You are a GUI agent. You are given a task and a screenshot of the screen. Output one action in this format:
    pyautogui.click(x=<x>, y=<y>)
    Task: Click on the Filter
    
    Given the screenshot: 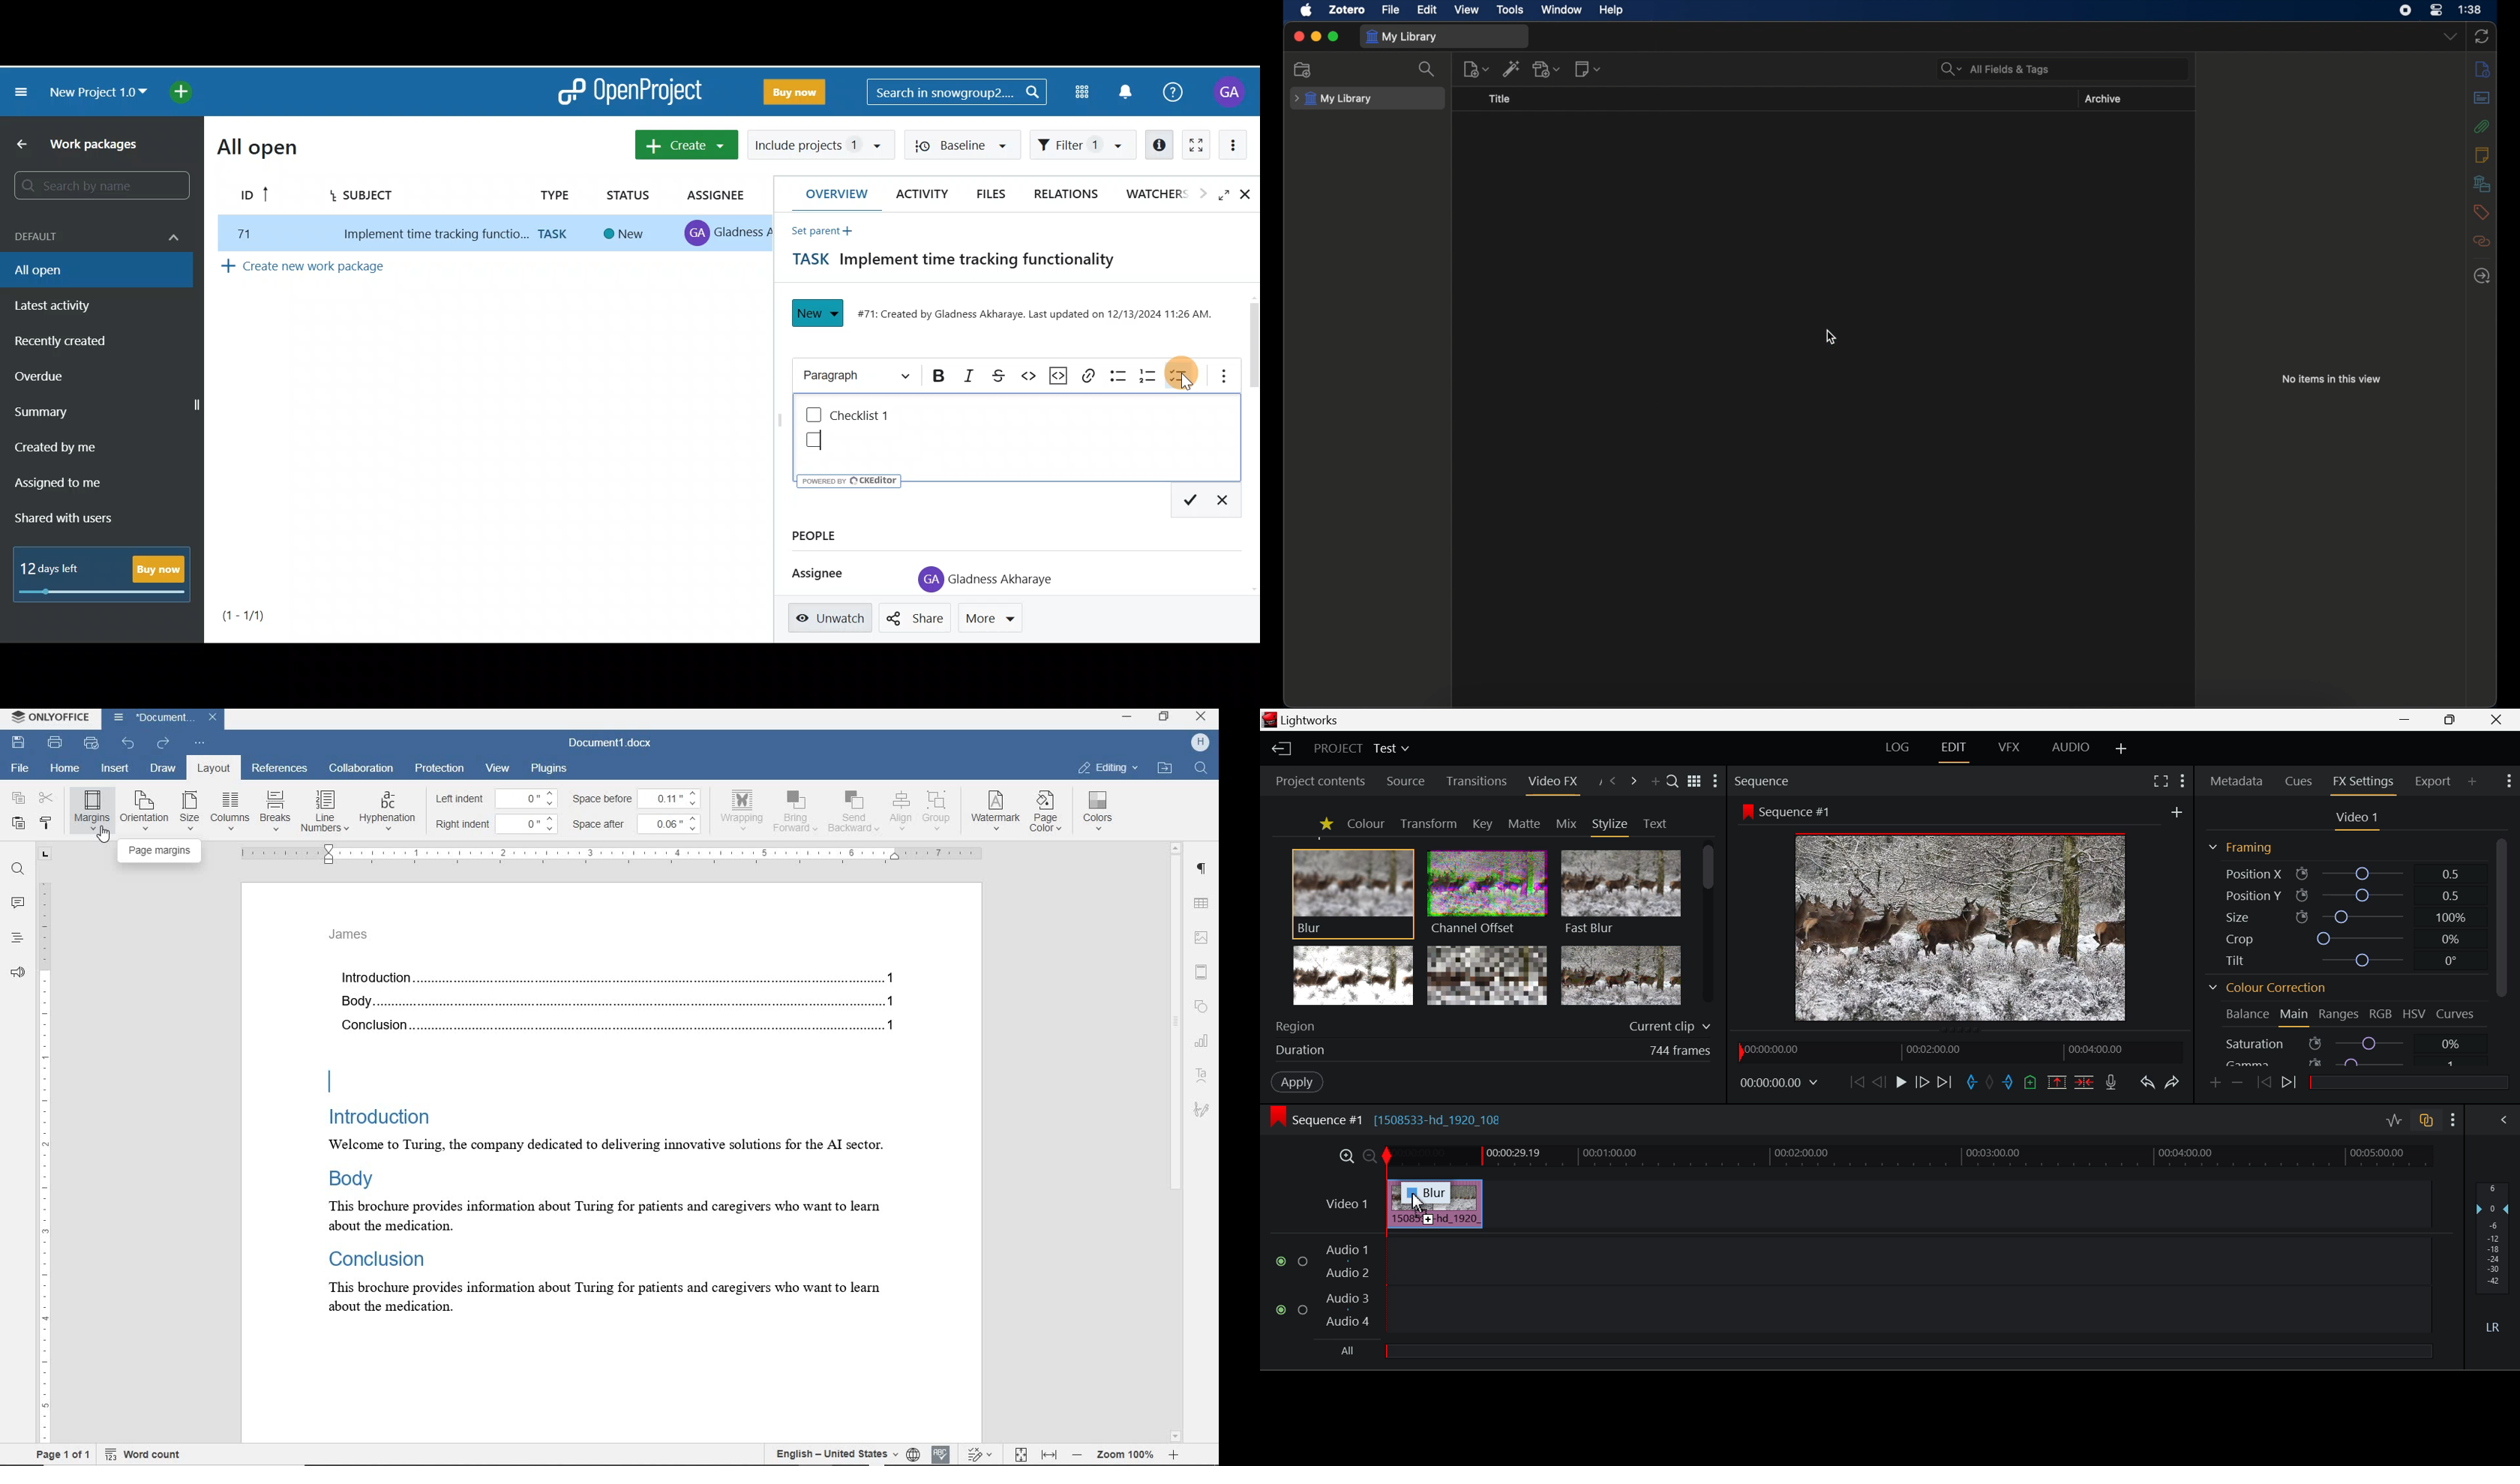 What is the action you would take?
    pyautogui.click(x=1083, y=145)
    